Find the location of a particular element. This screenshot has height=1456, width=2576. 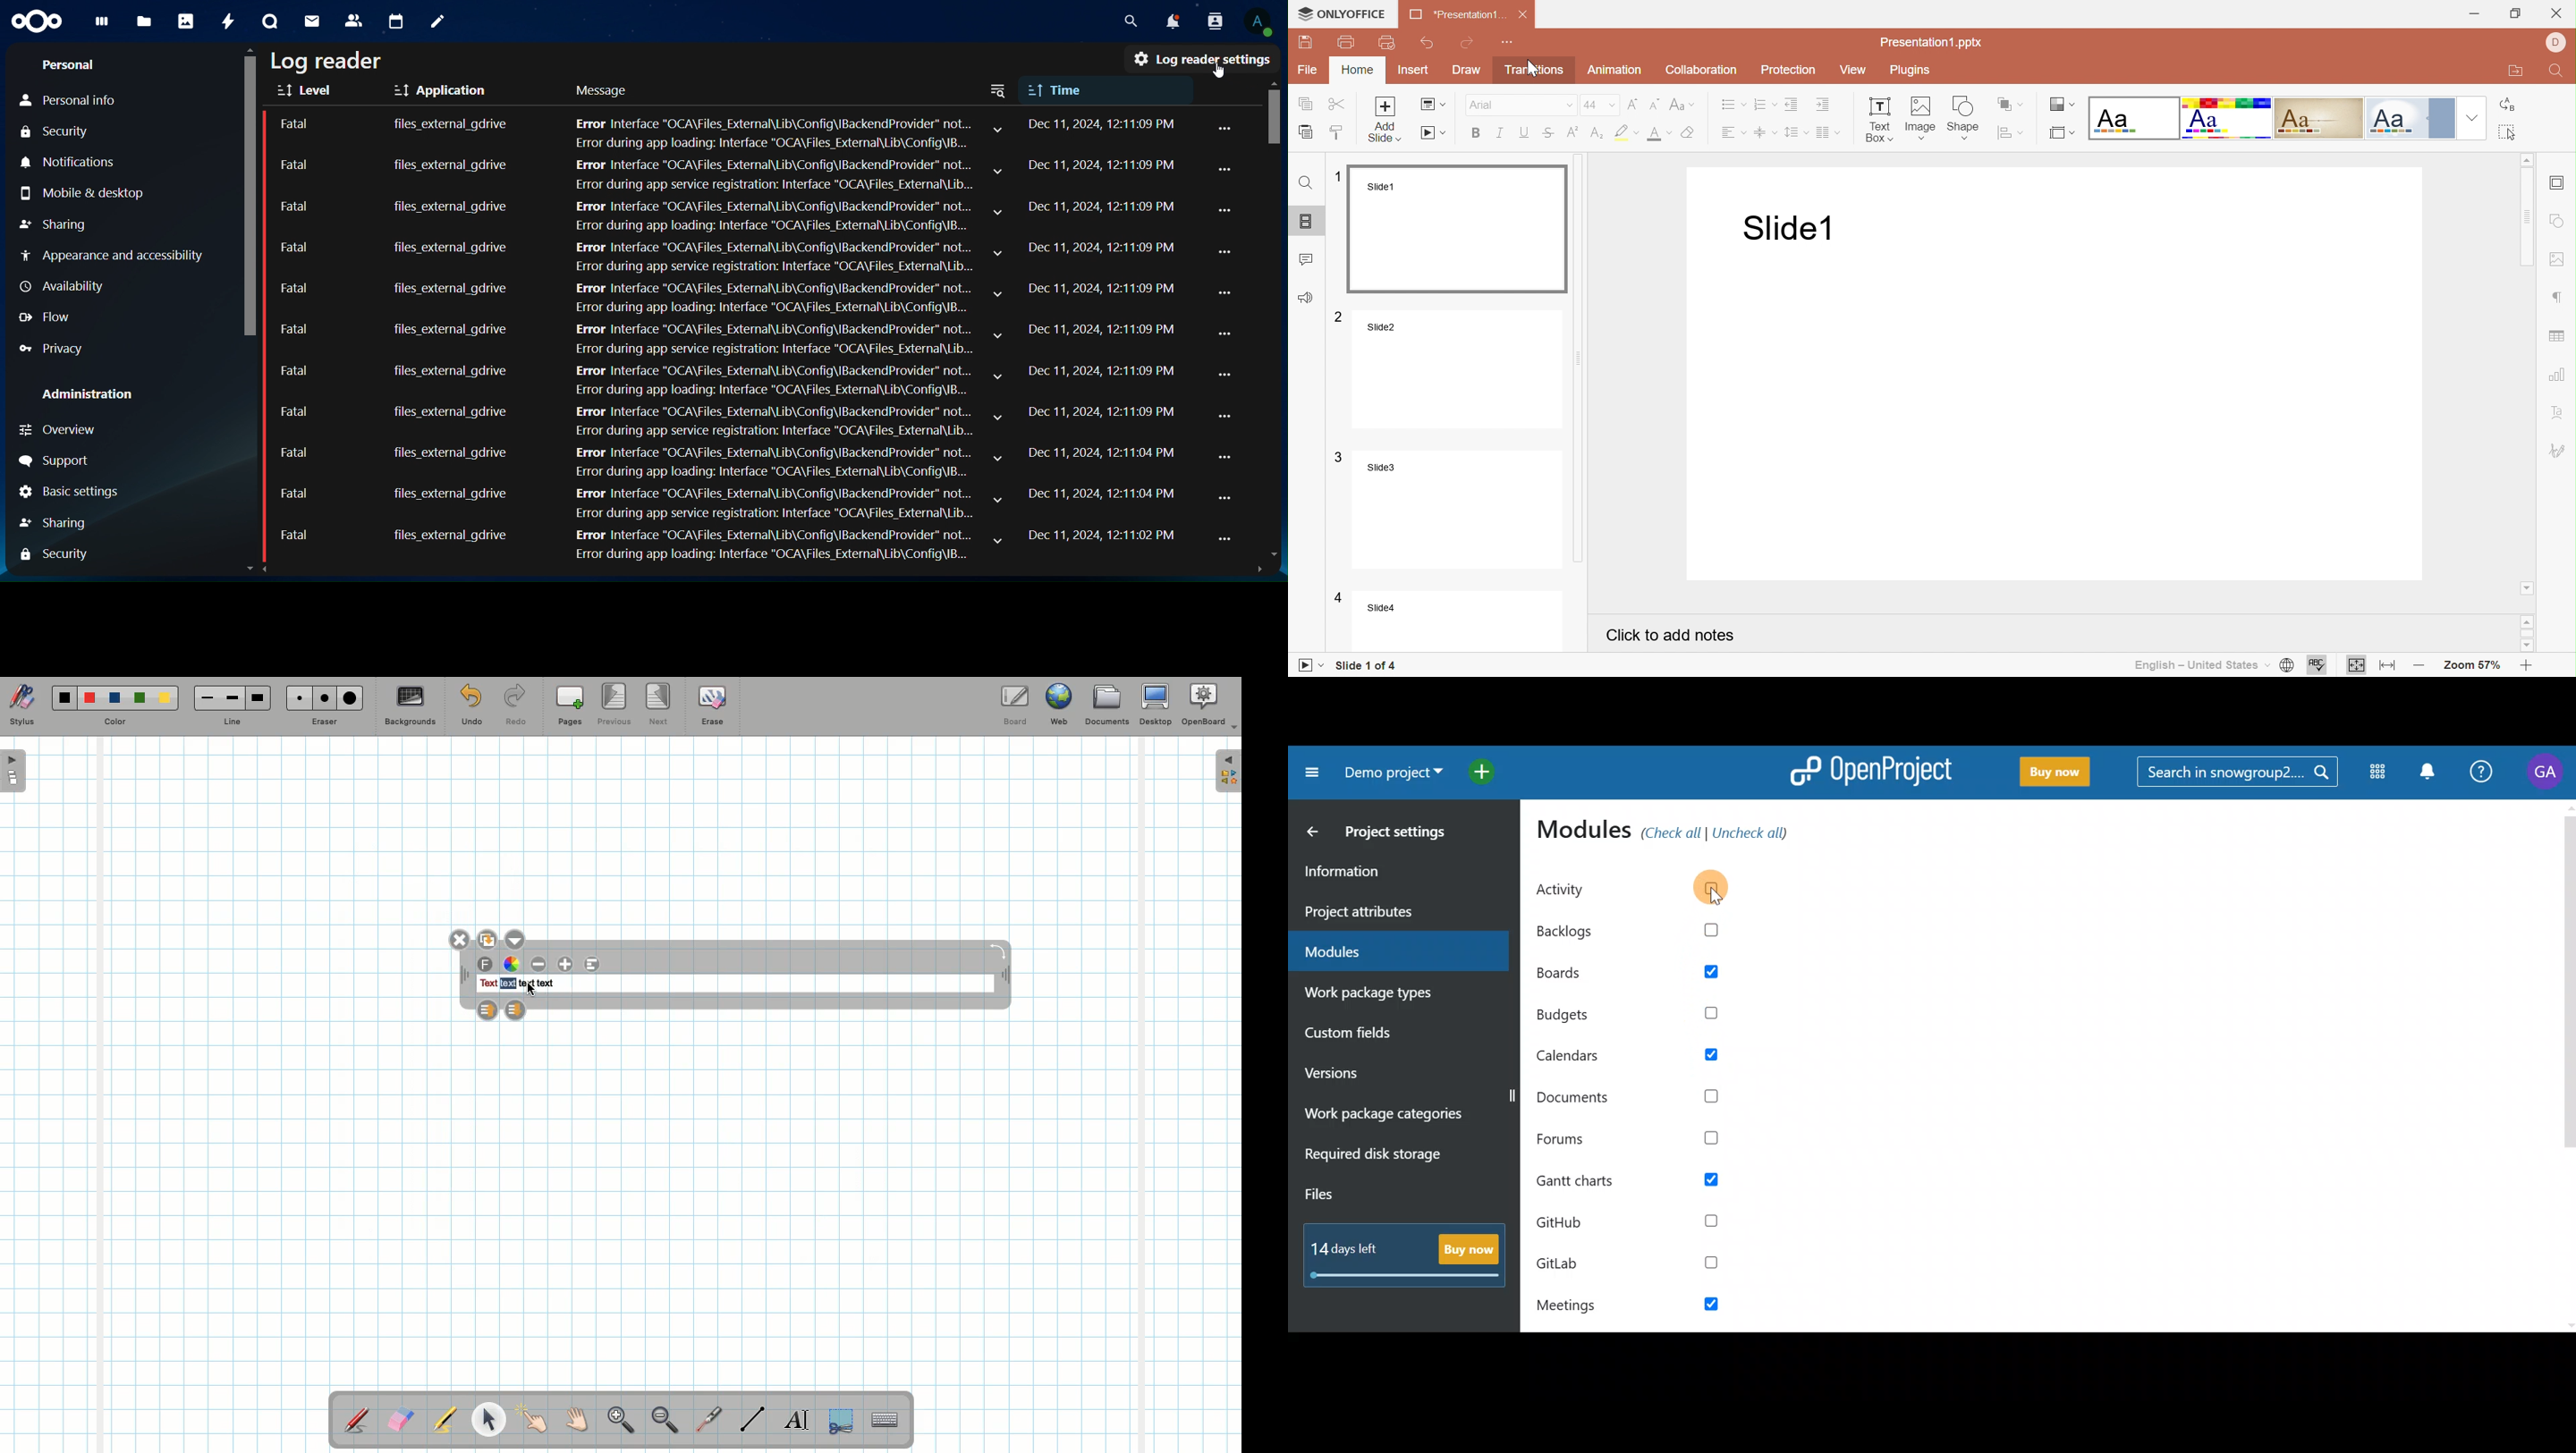

Select all is located at coordinates (2507, 132).